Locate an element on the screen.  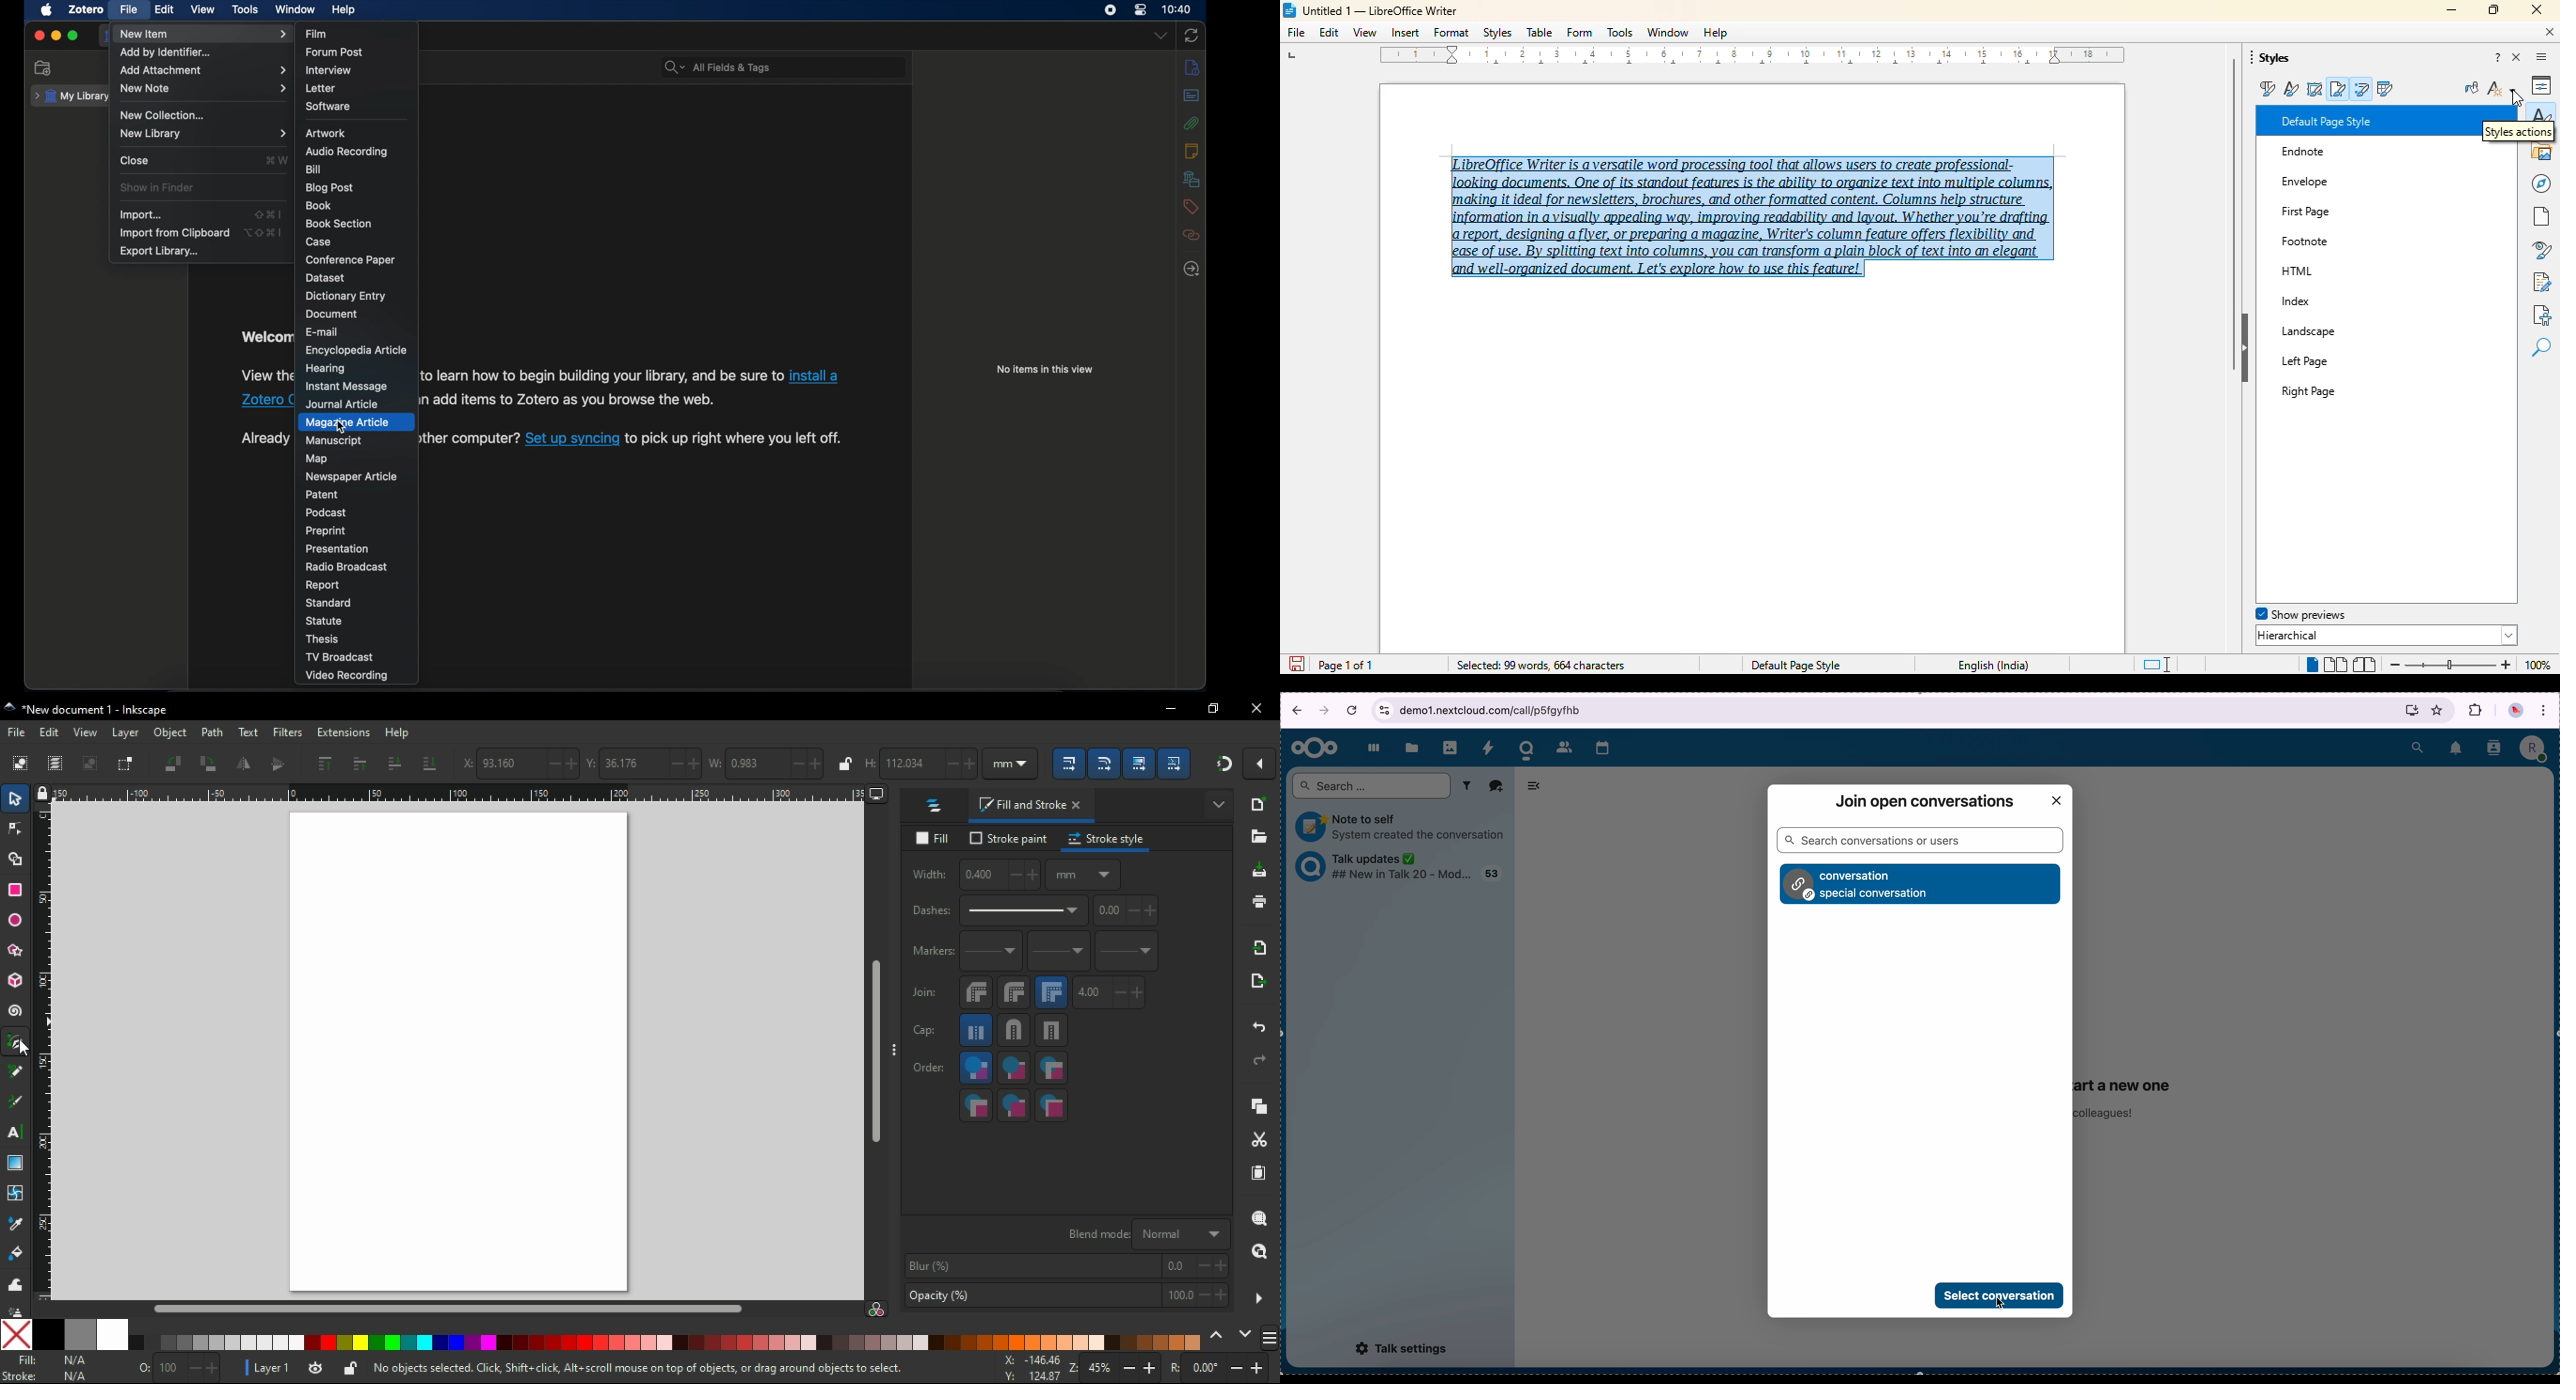
style inspector is located at coordinates (2541, 251).